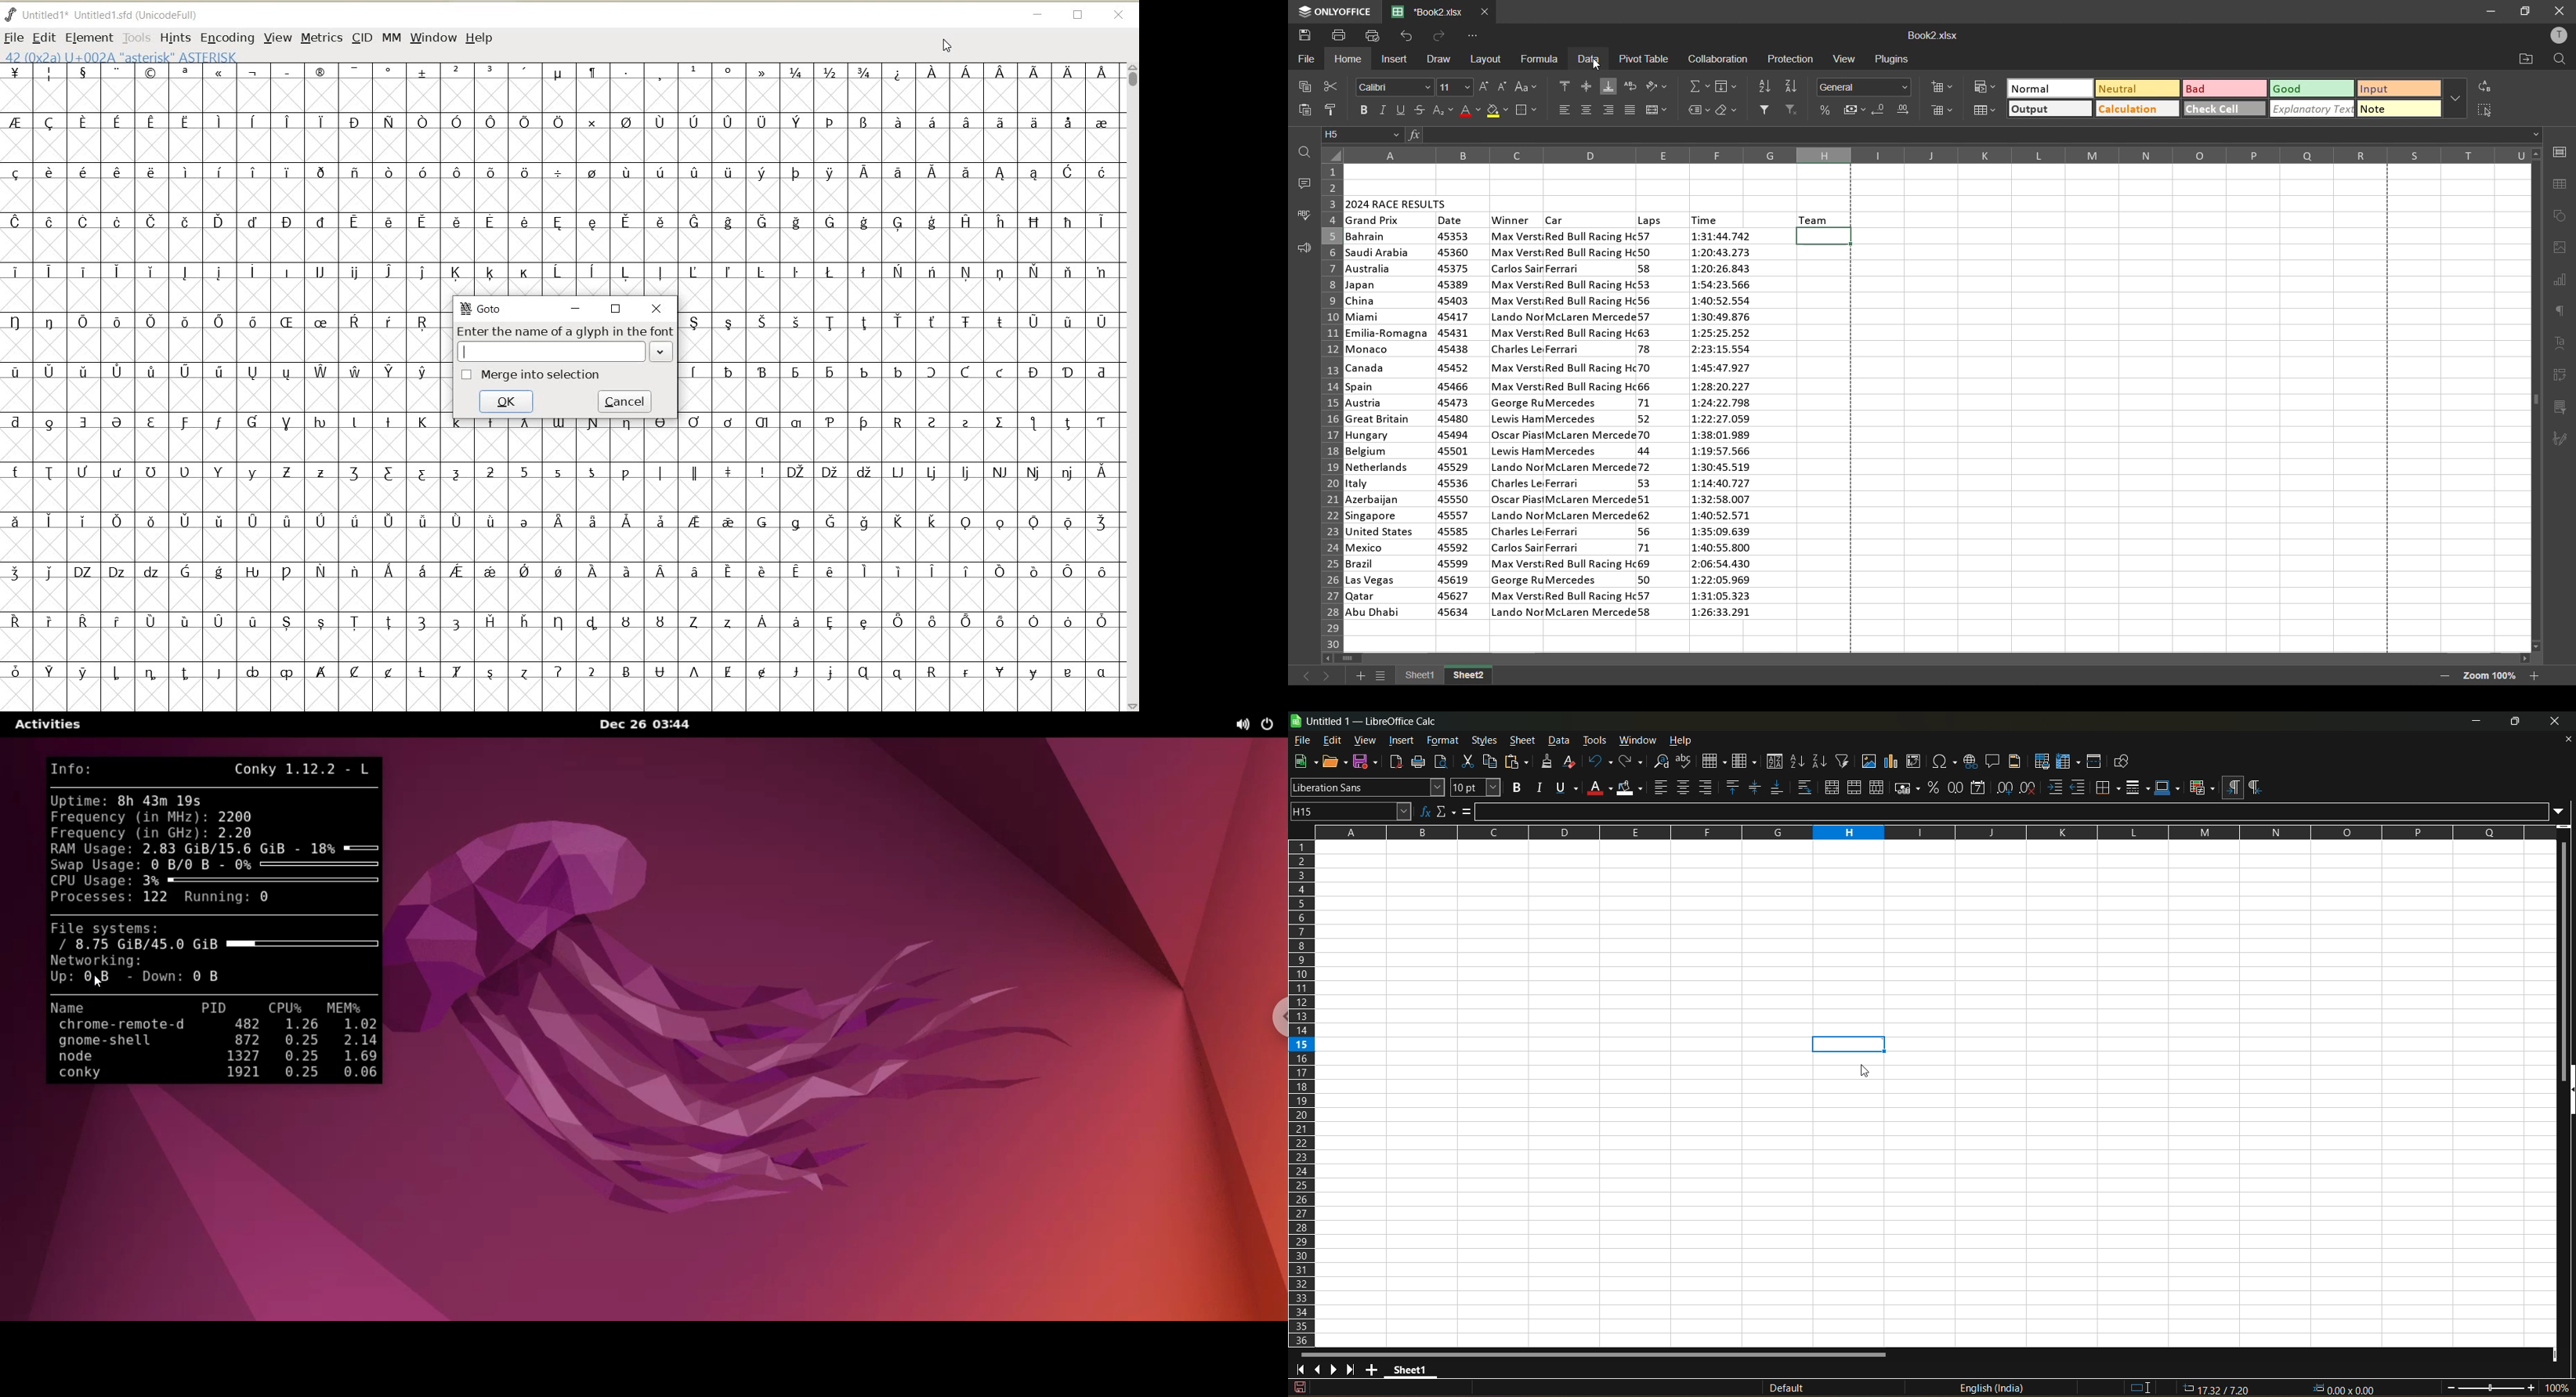  Describe the element at coordinates (1983, 135) in the screenshot. I see `formula bar` at that location.